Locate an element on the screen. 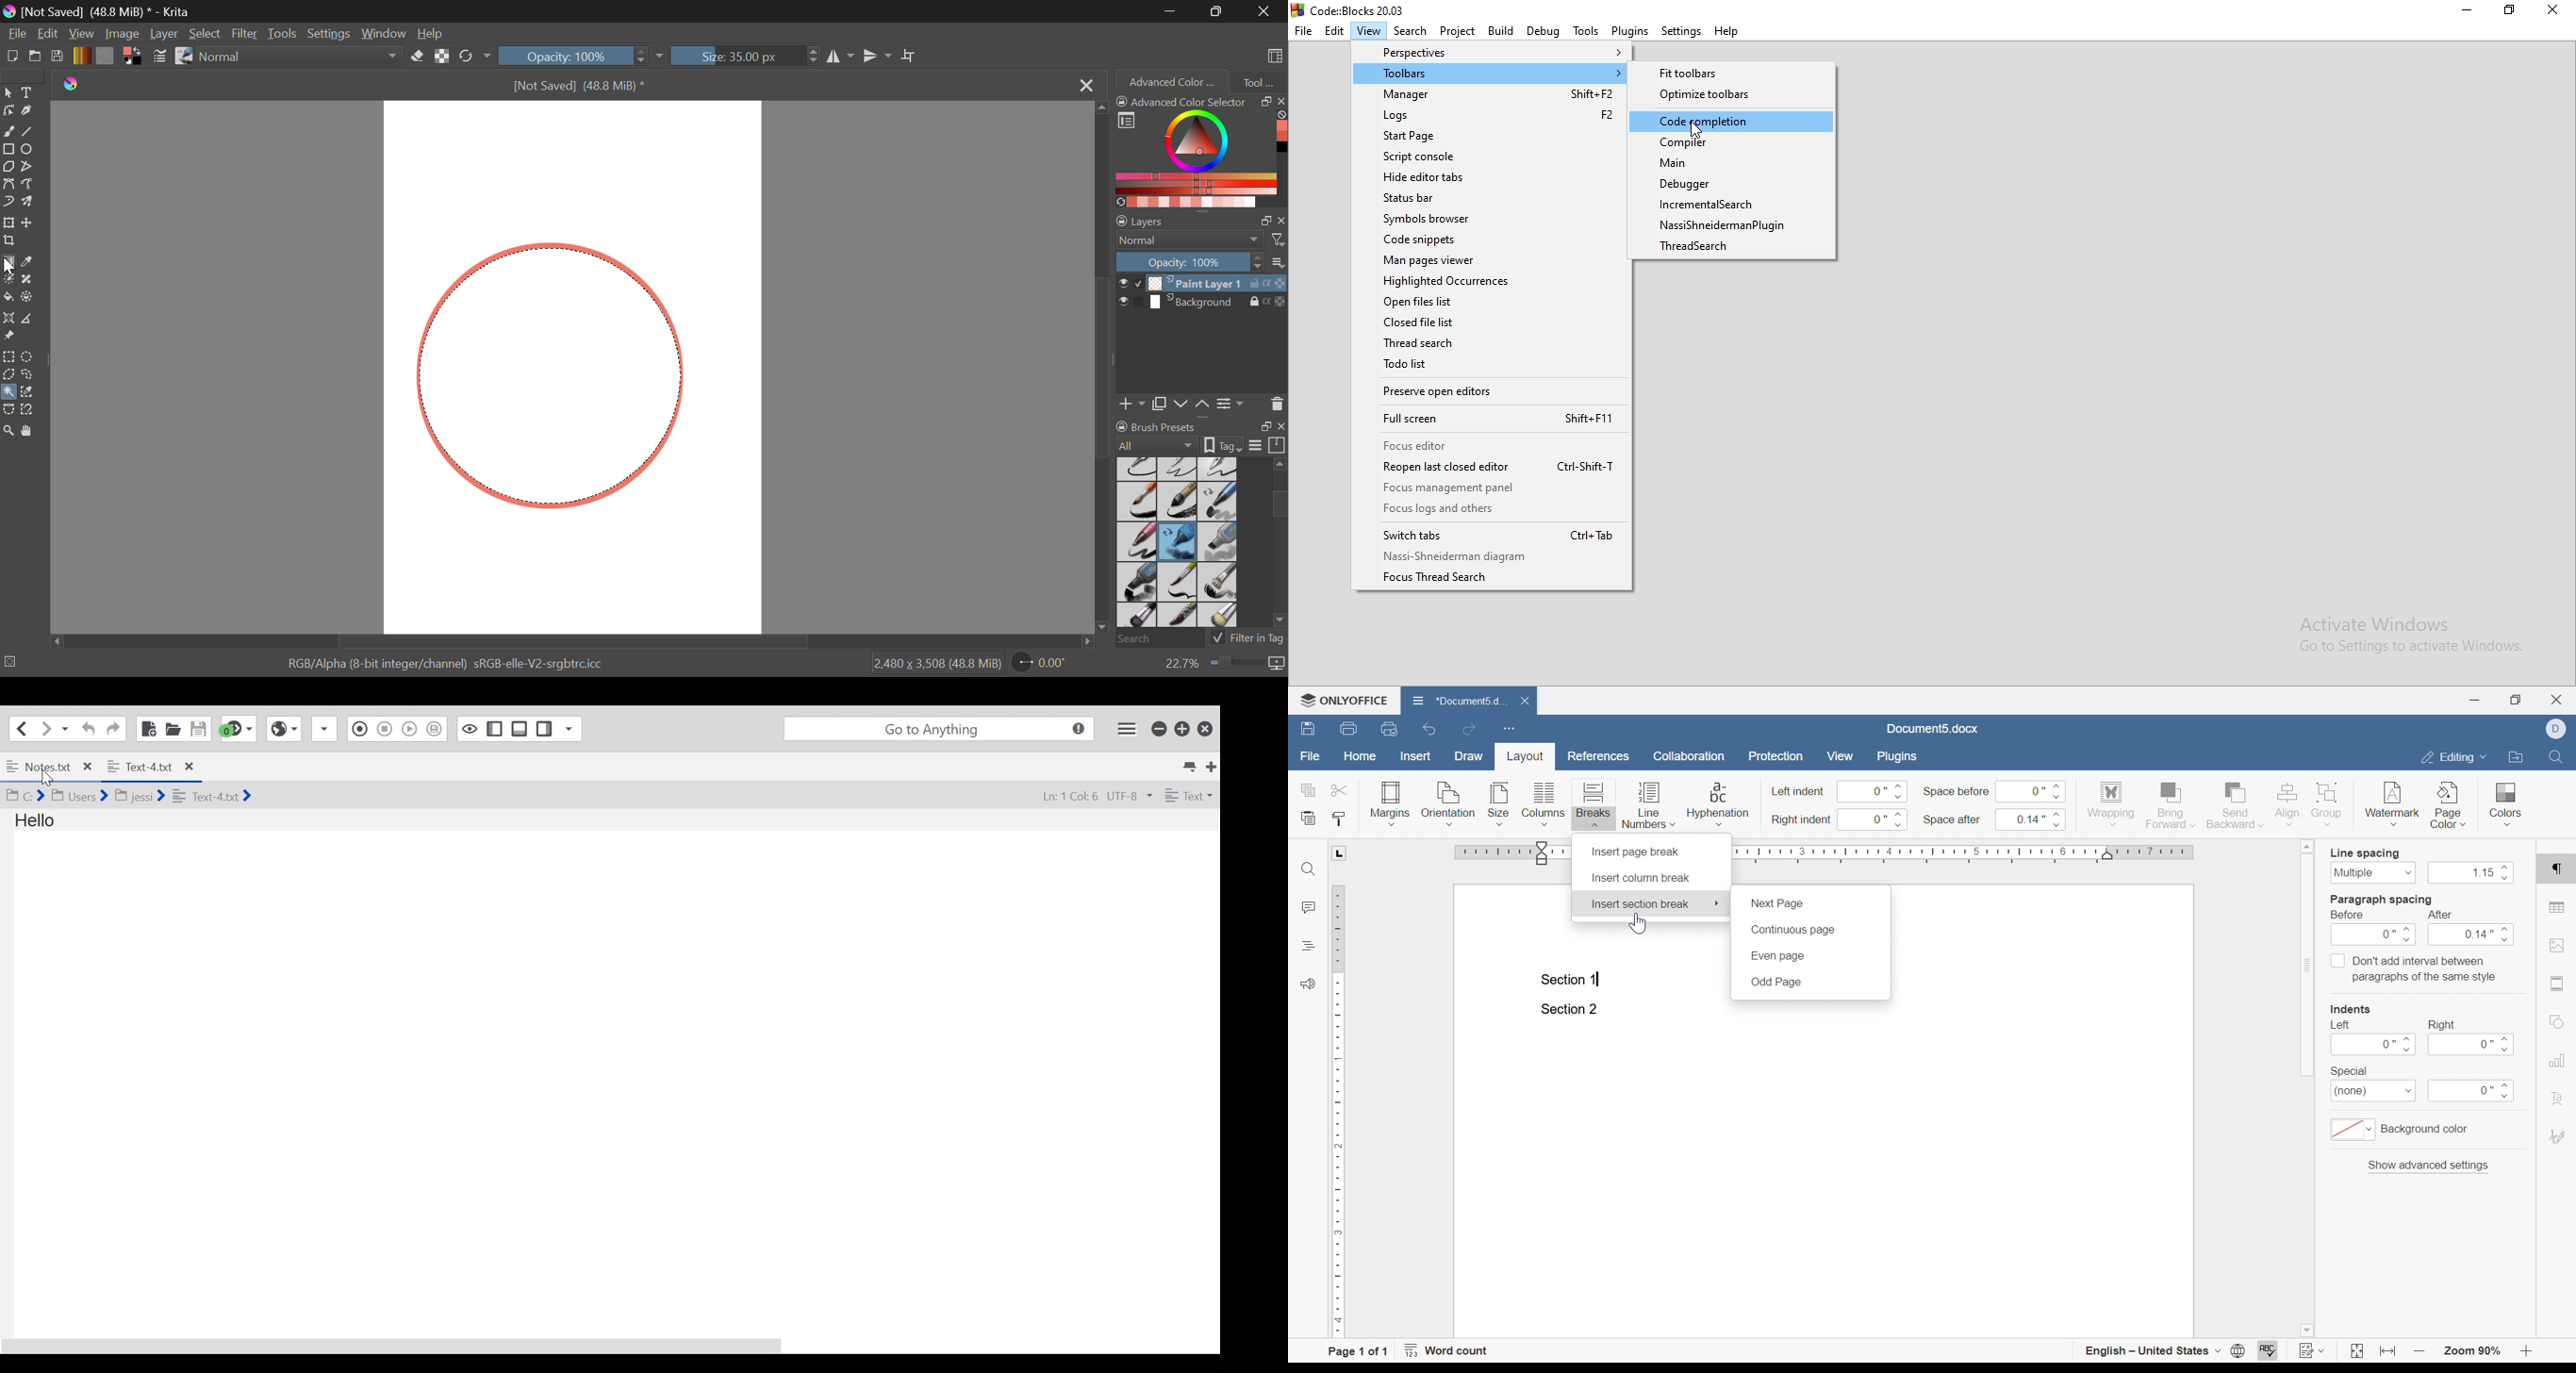 This screenshot has width=2576, height=1400. Line is located at coordinates (30, 133).